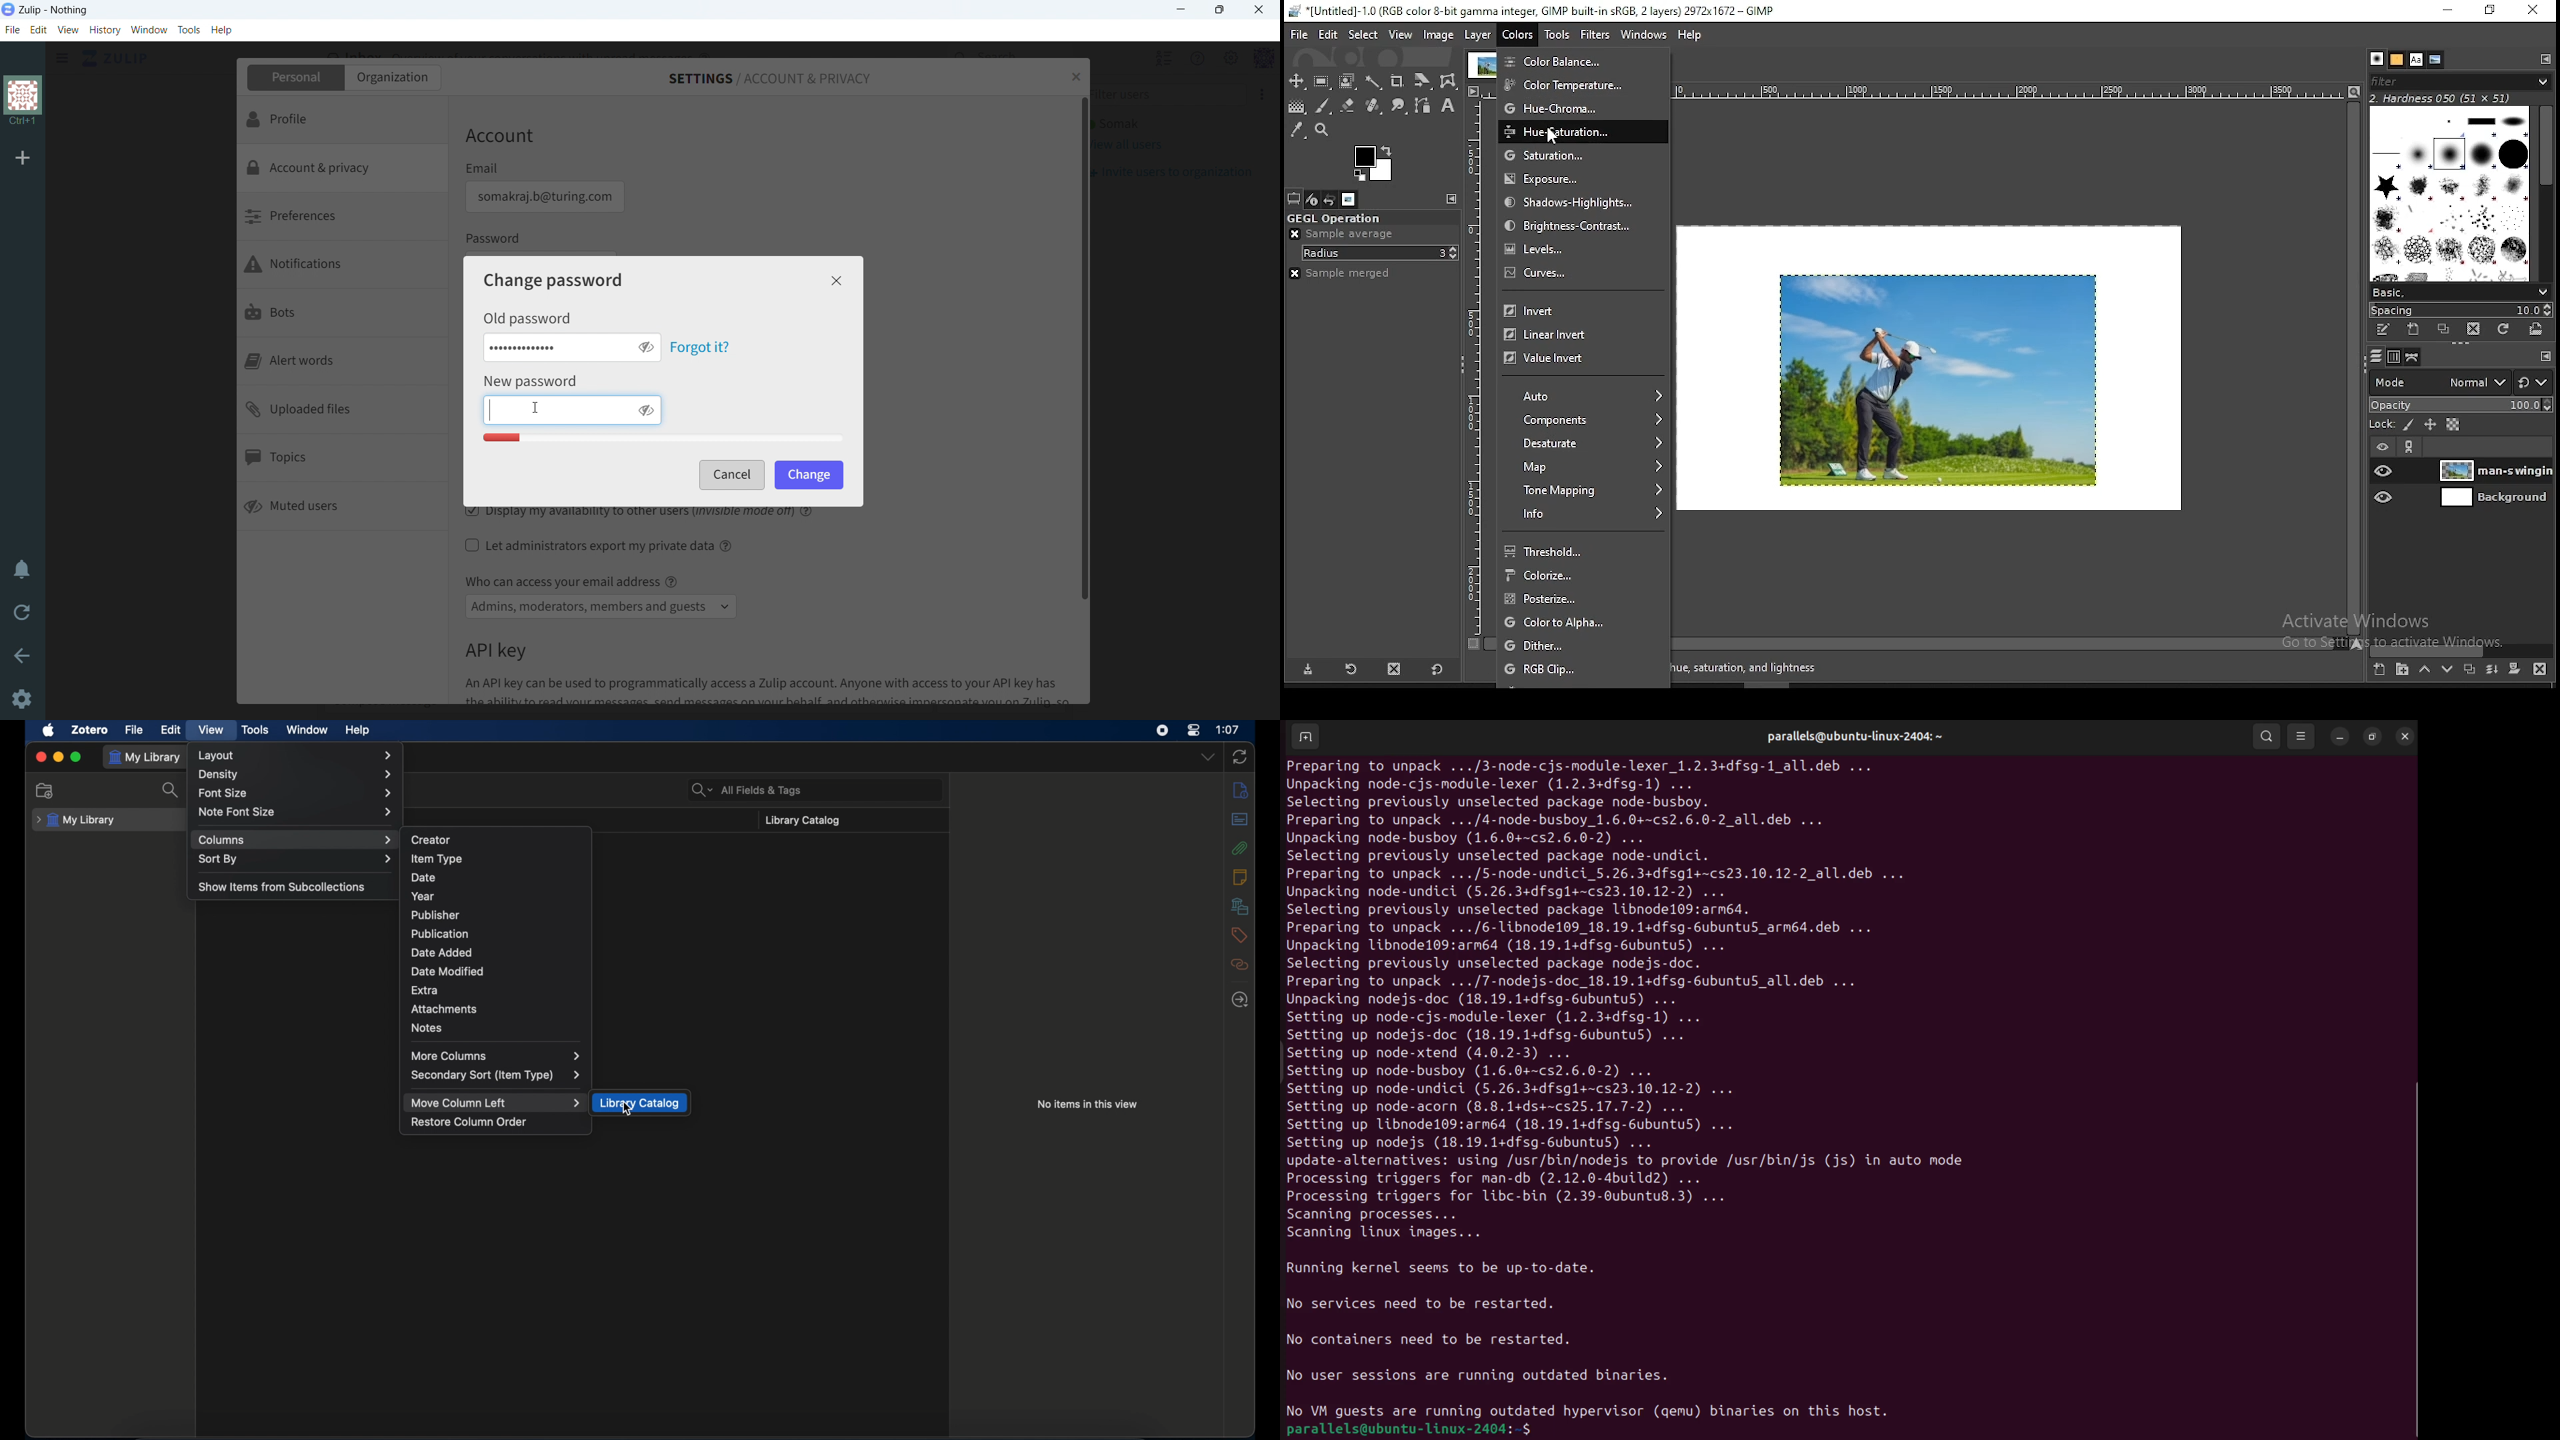  Describe the element at coordinates (44, 791) in the screenshot. I see `new collection` at that location.